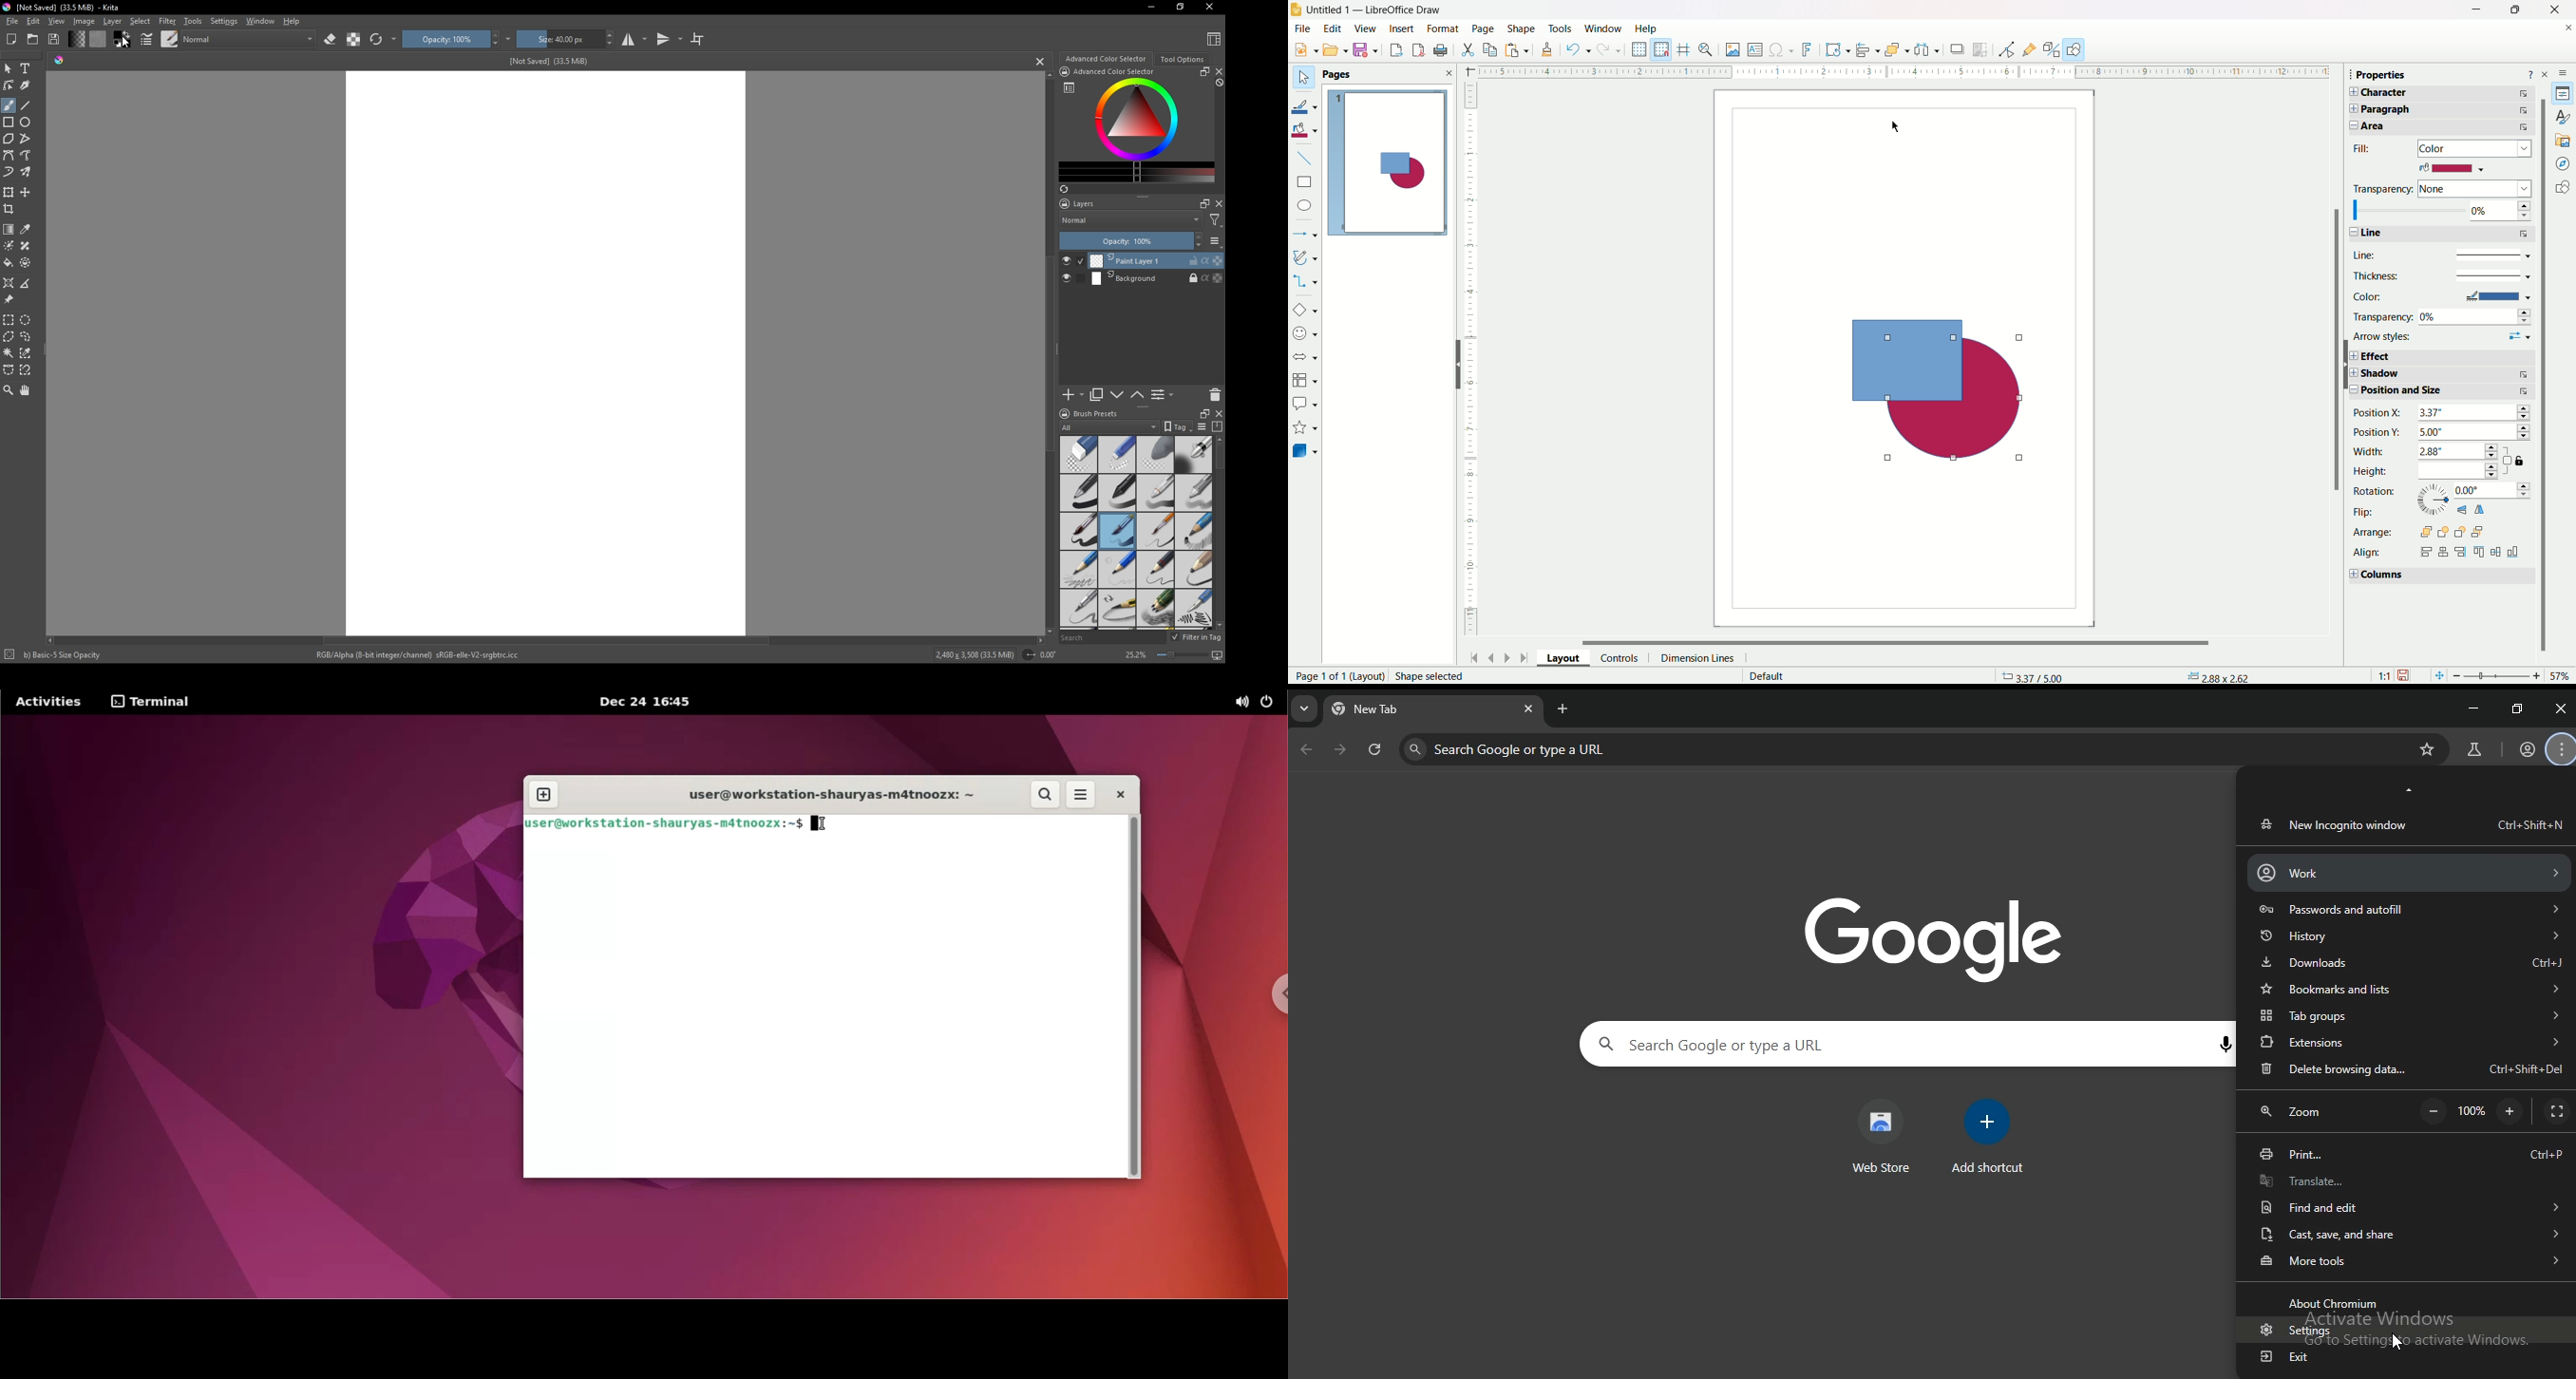  Describe the element at coordinates (2565, 71) in the screenshot. I see `options` at that location.